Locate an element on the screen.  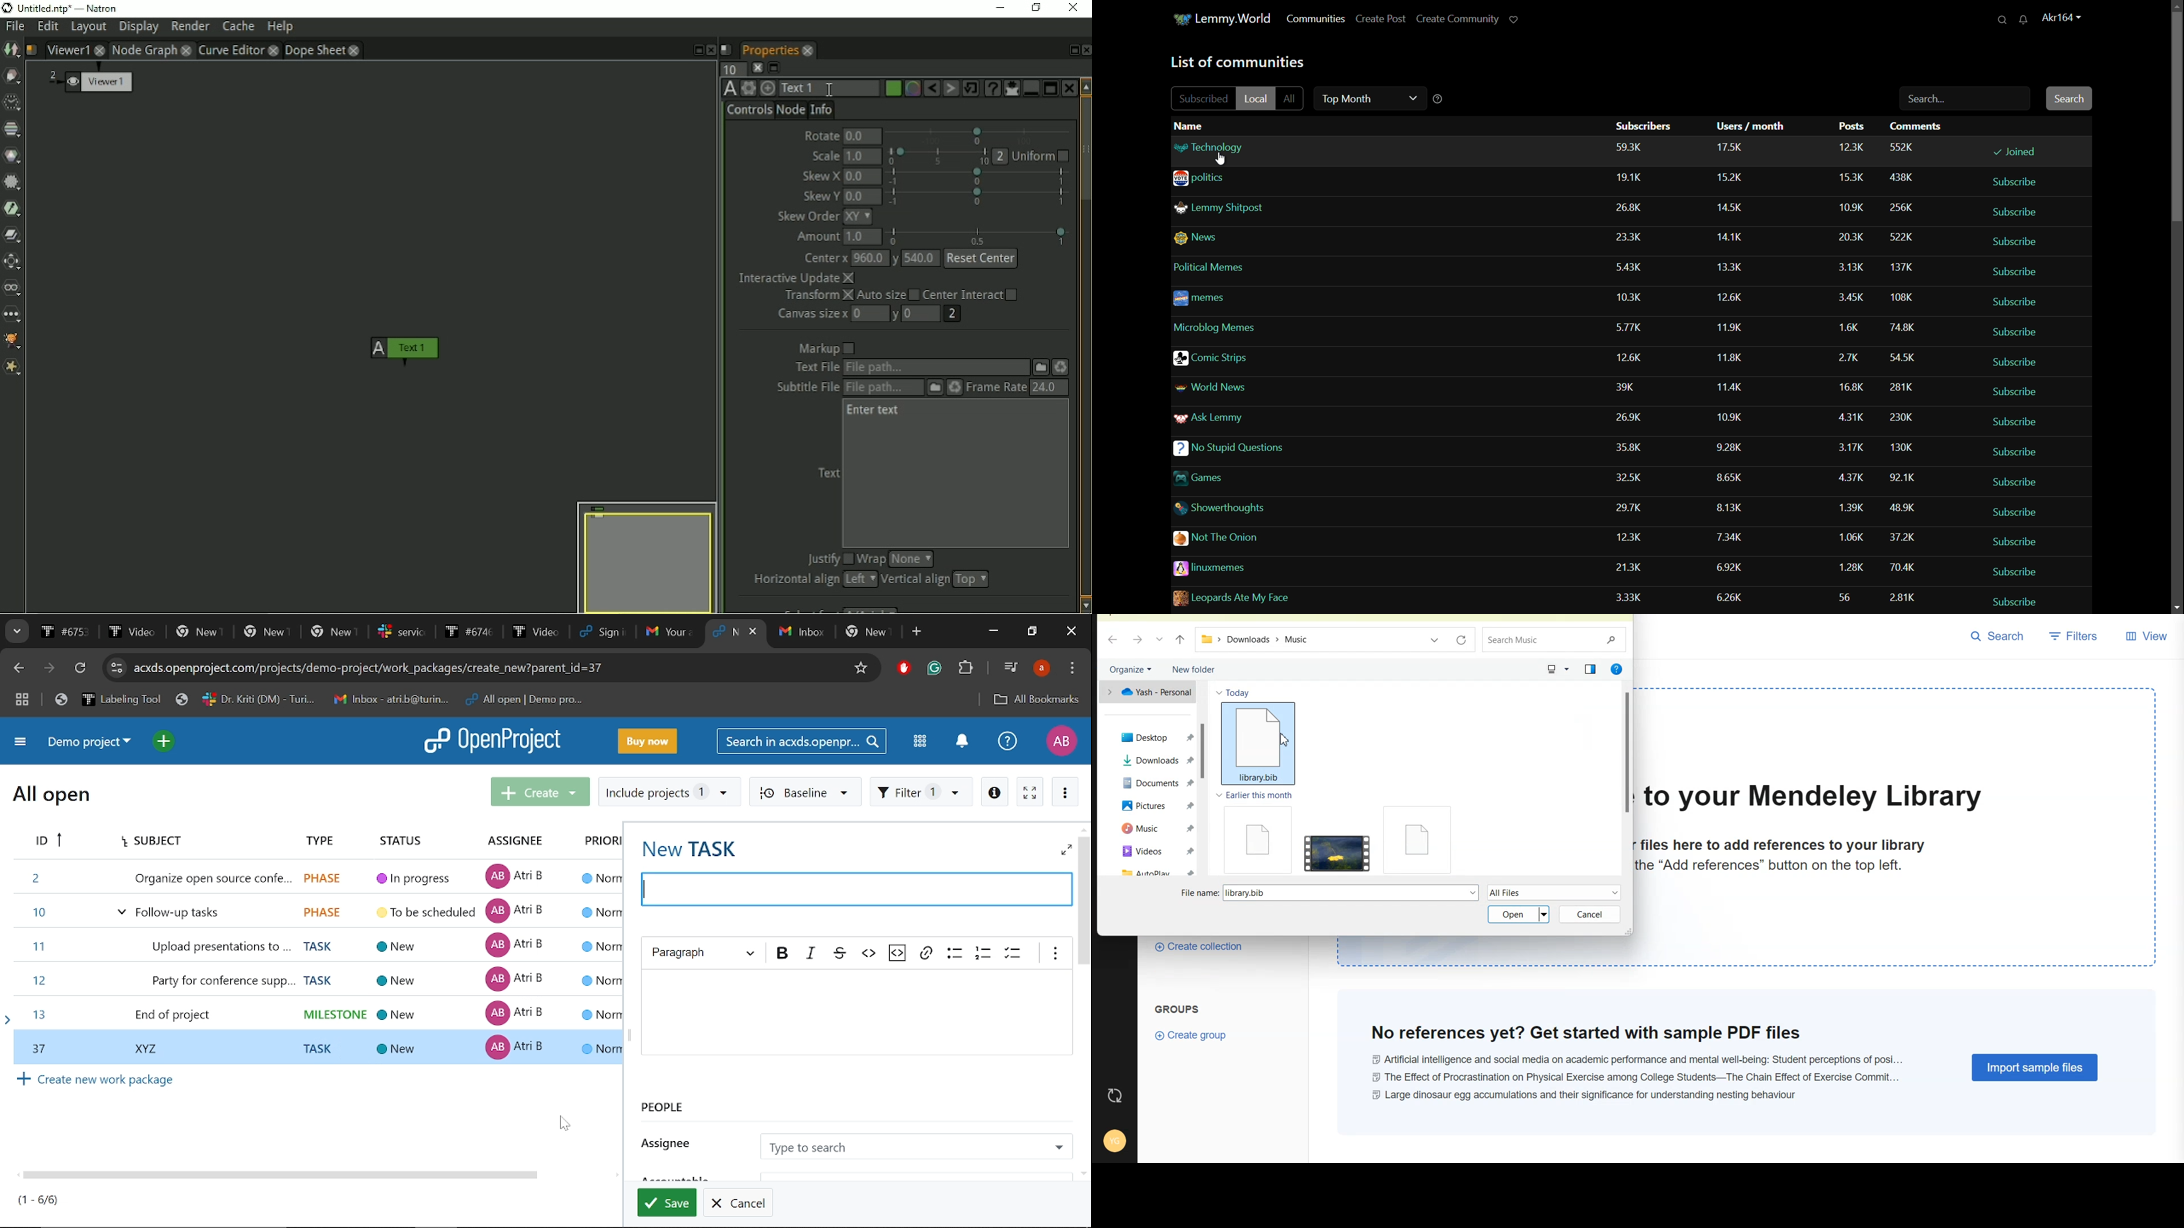
 Restore down is located at coordinates (1036, 8).